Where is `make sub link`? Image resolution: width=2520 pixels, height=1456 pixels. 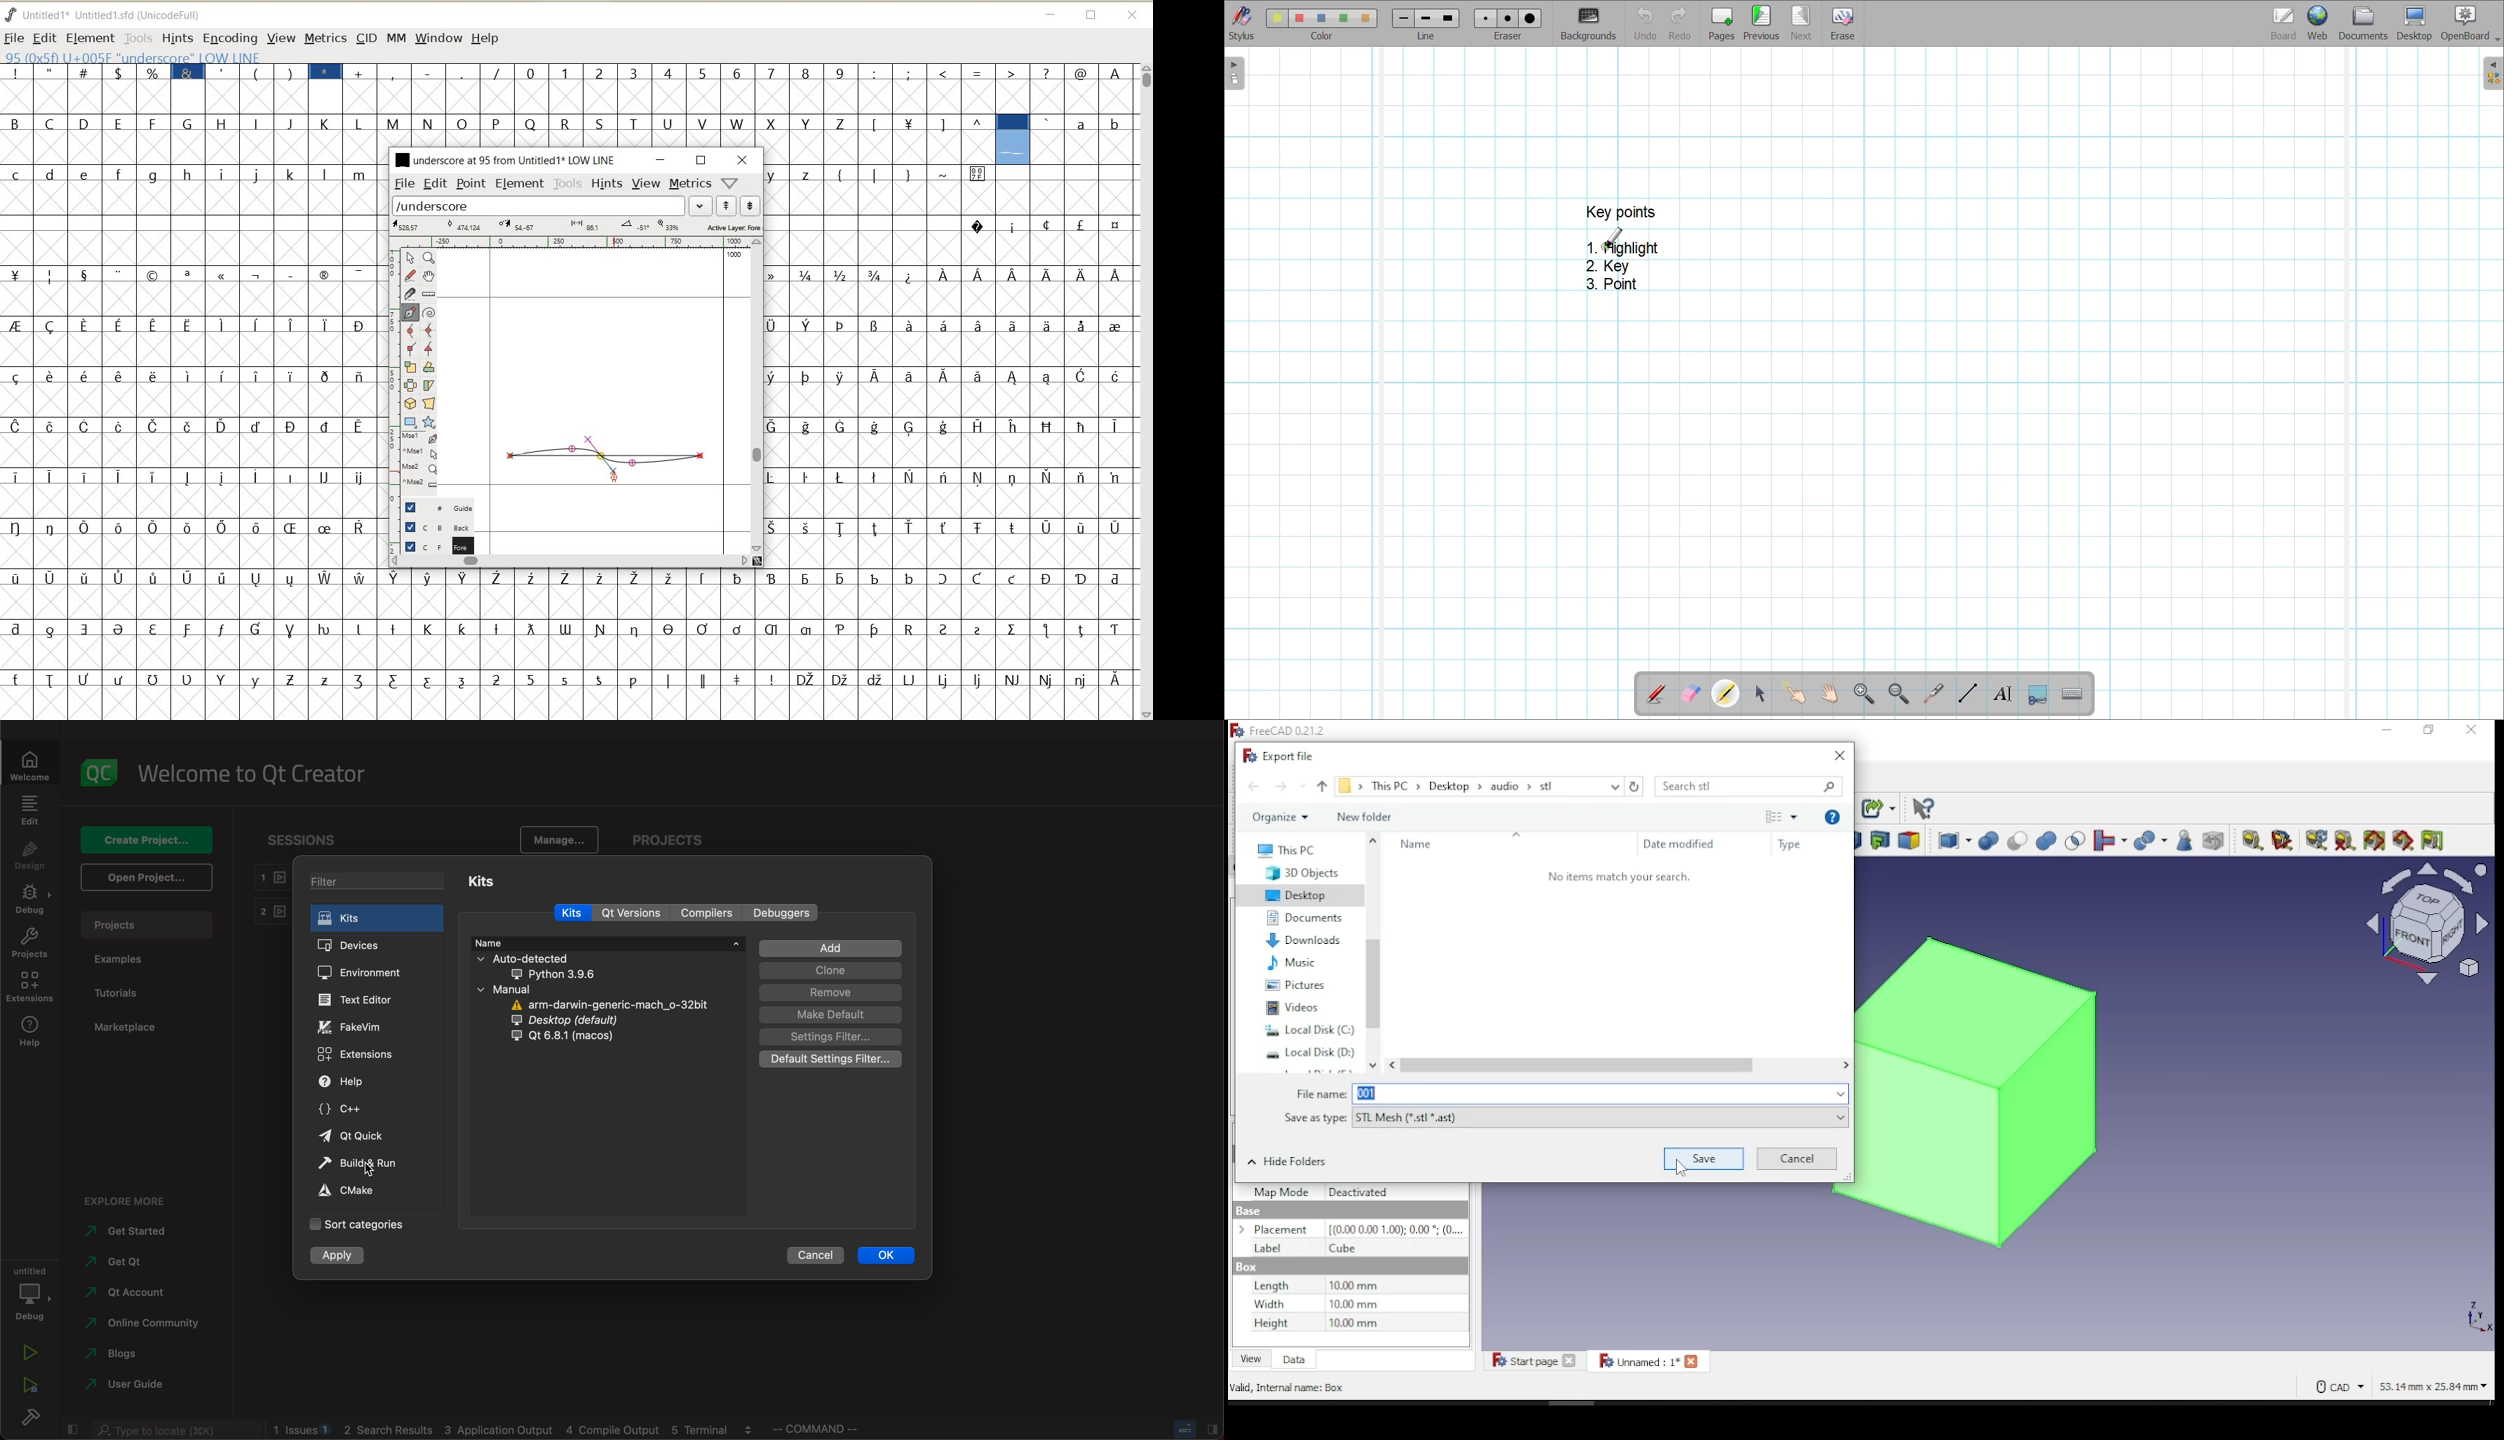
make sub link is located at coordinates (1879, 809).